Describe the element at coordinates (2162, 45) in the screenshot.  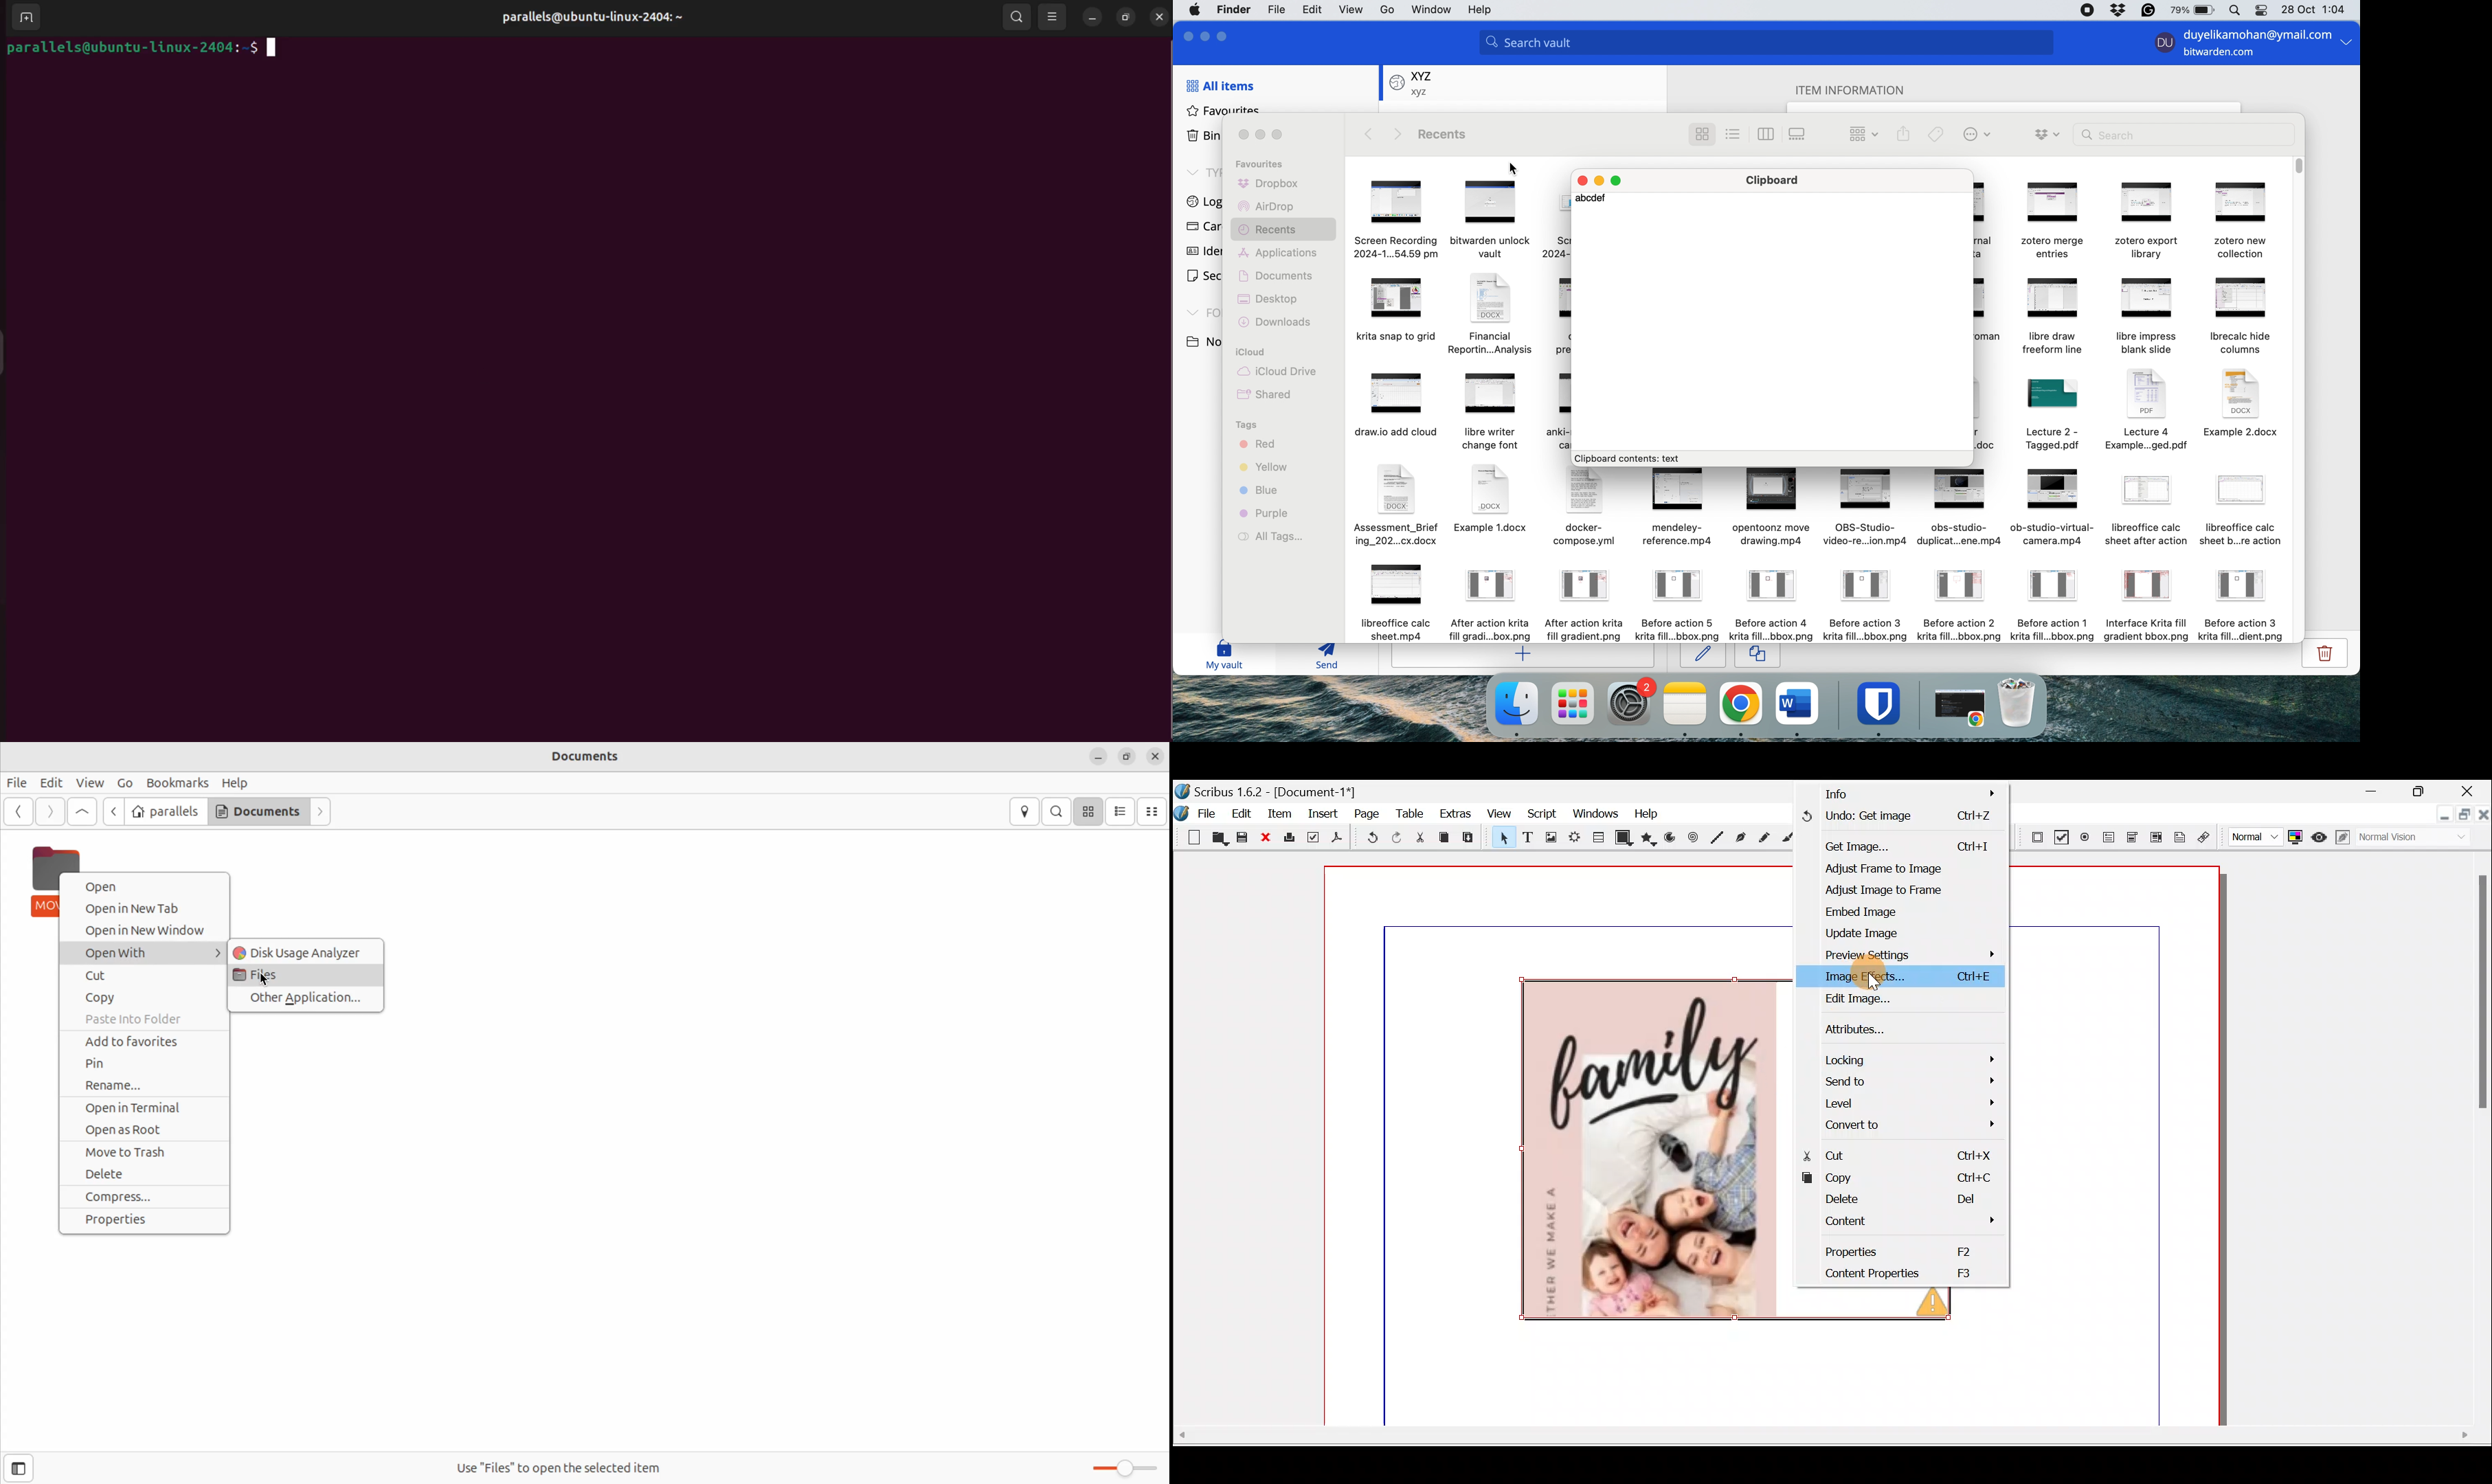
I see `user profile` at that location.